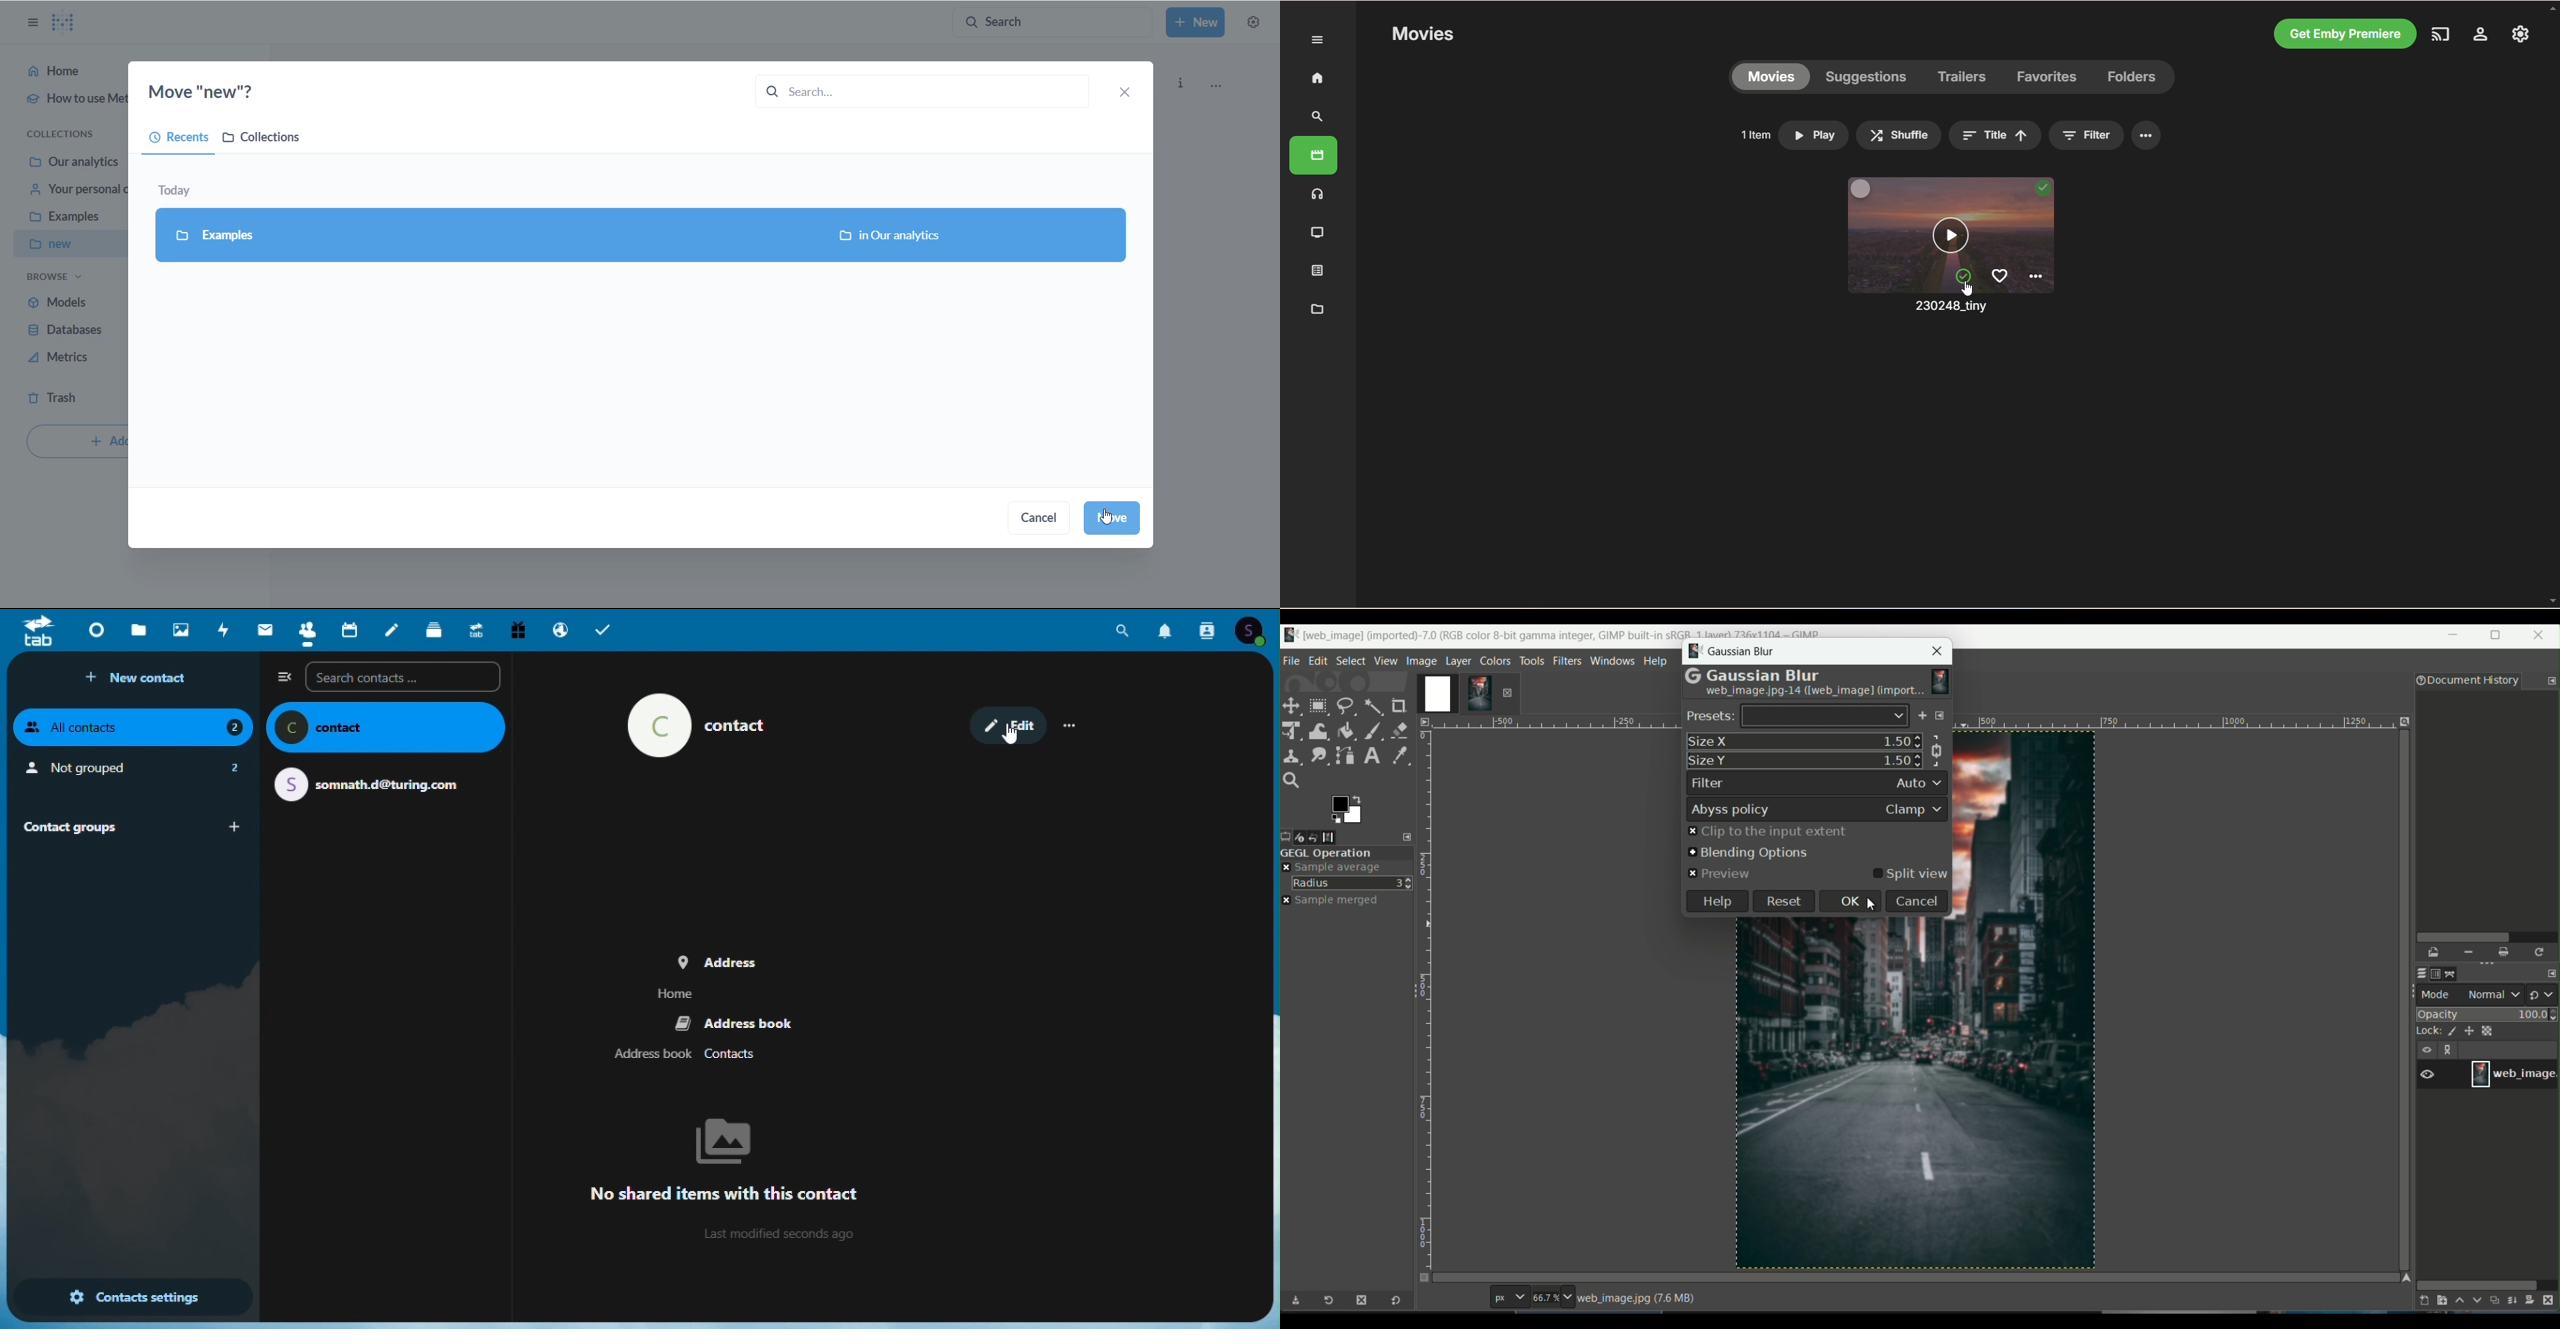 The image size is (2576, 1344). What do you see at coordinates (180, 630) in the screenshot?
I see `Photo` at bounding box center [180, 630].